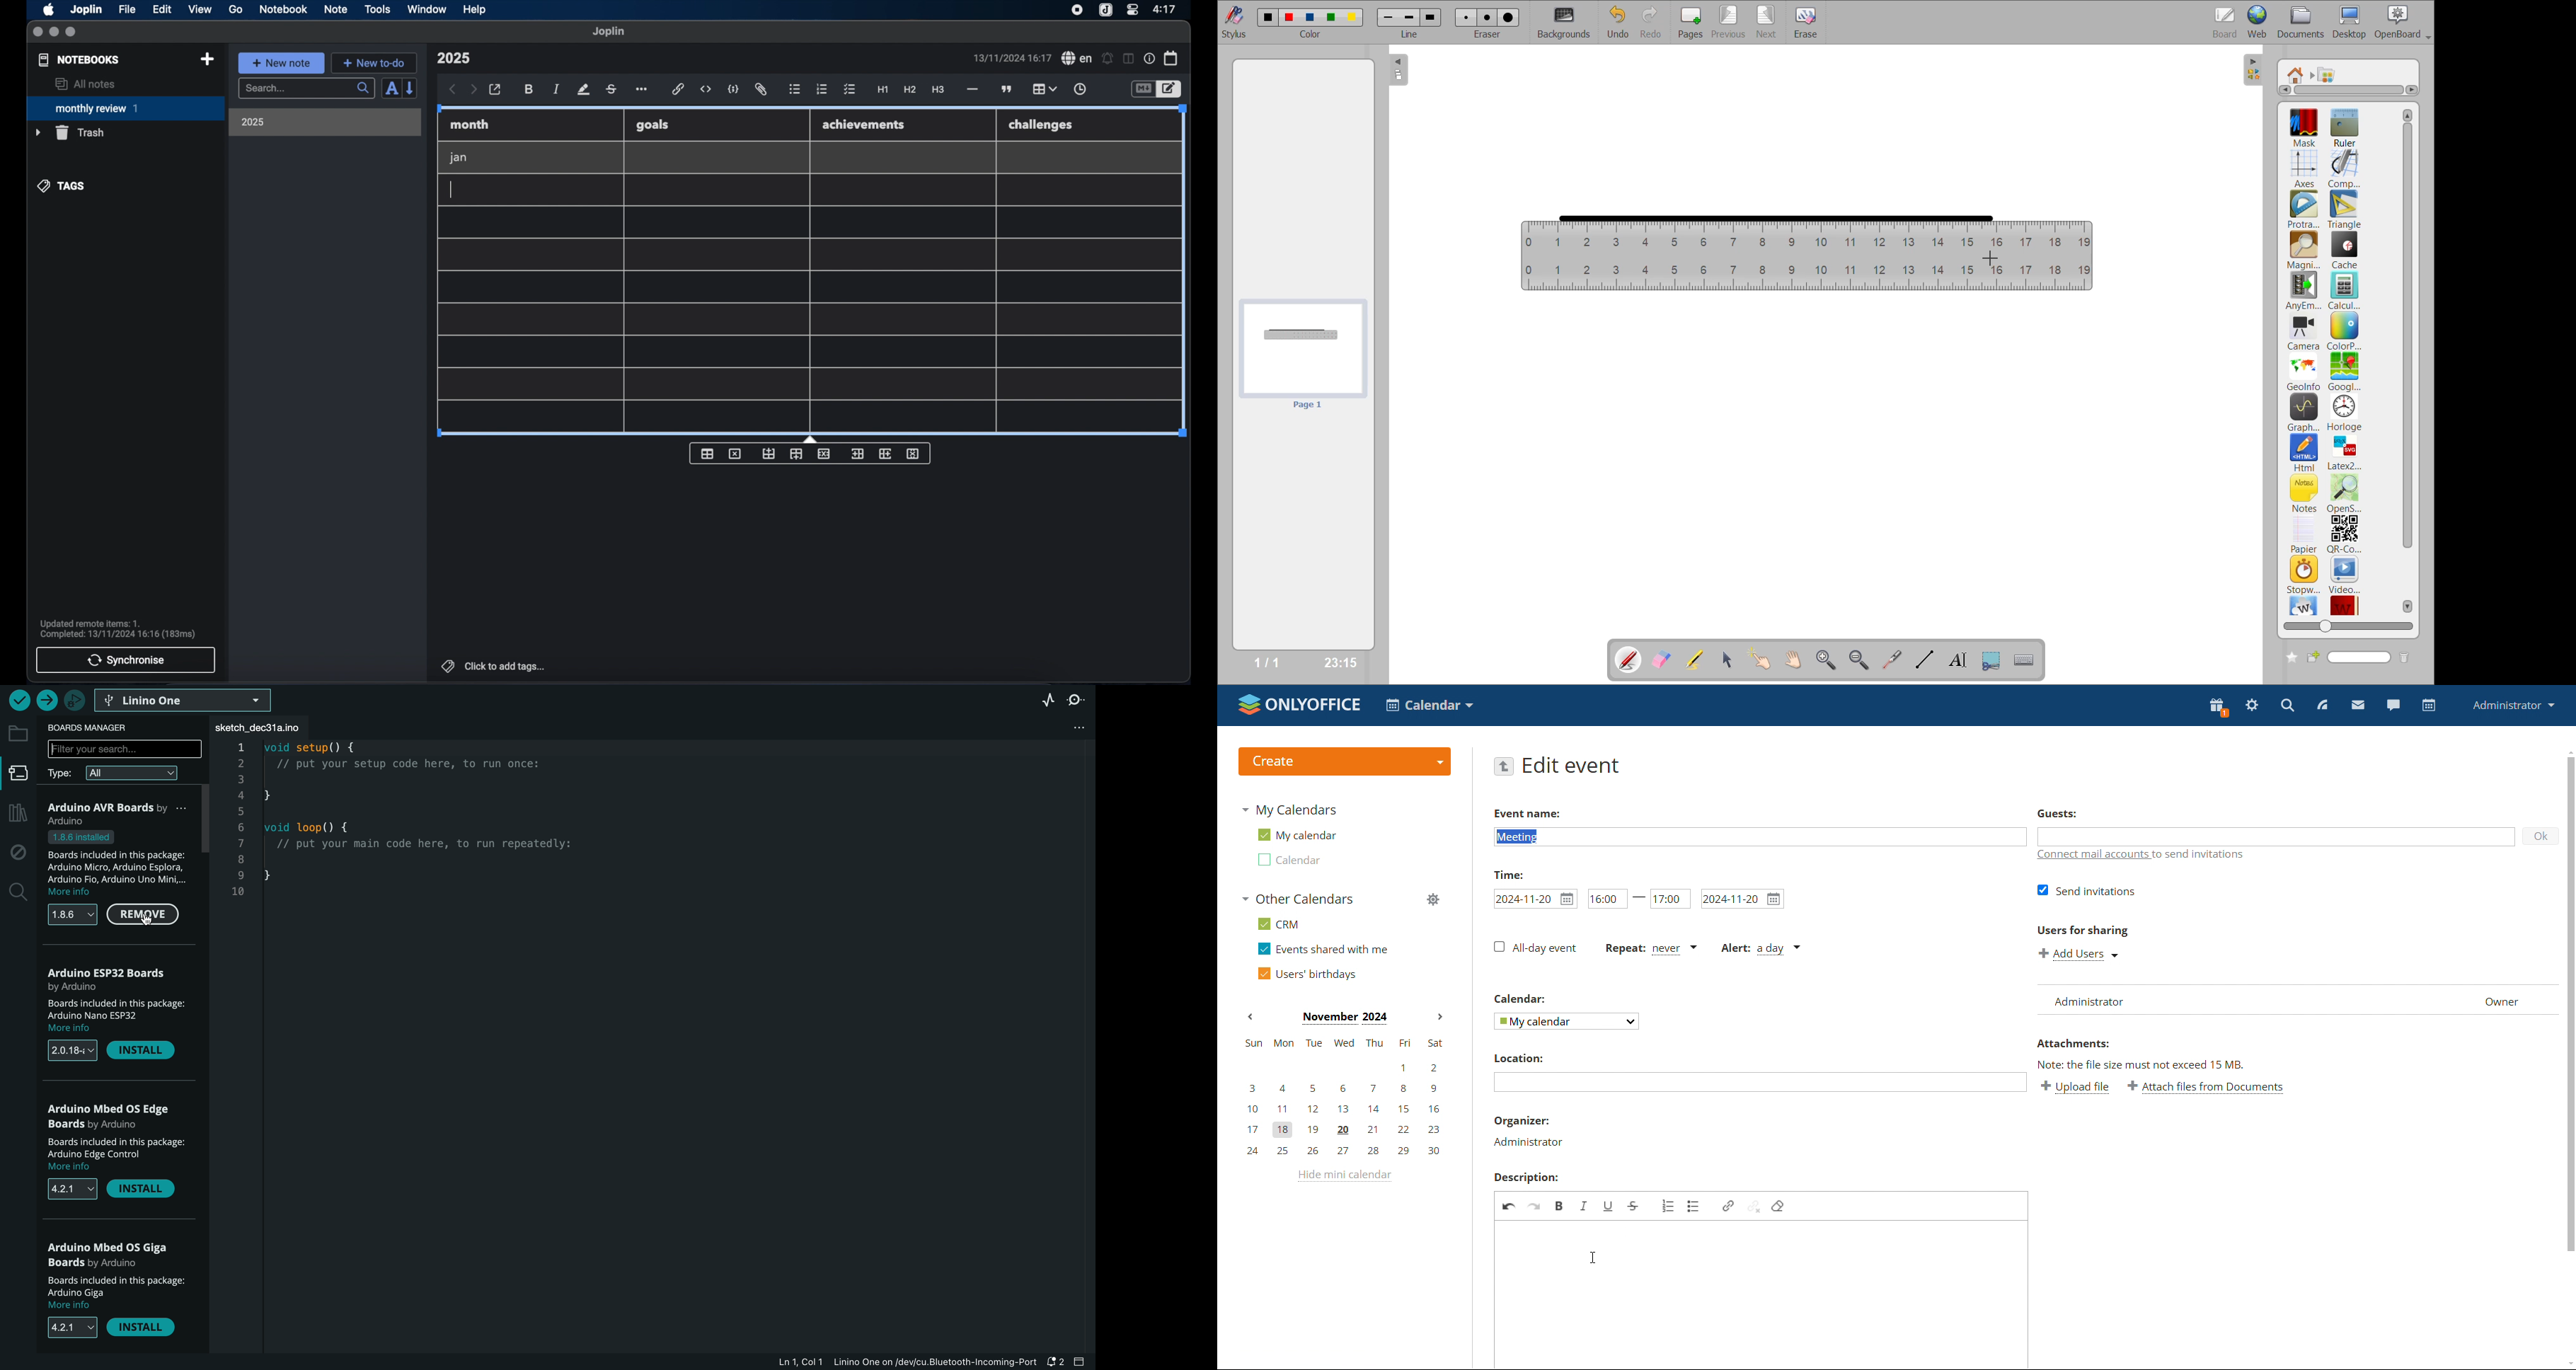 The image size is (2576, 1372). Describe the element at coordinates (1232, 20) in the screenshot. I see `stylus` at that location.